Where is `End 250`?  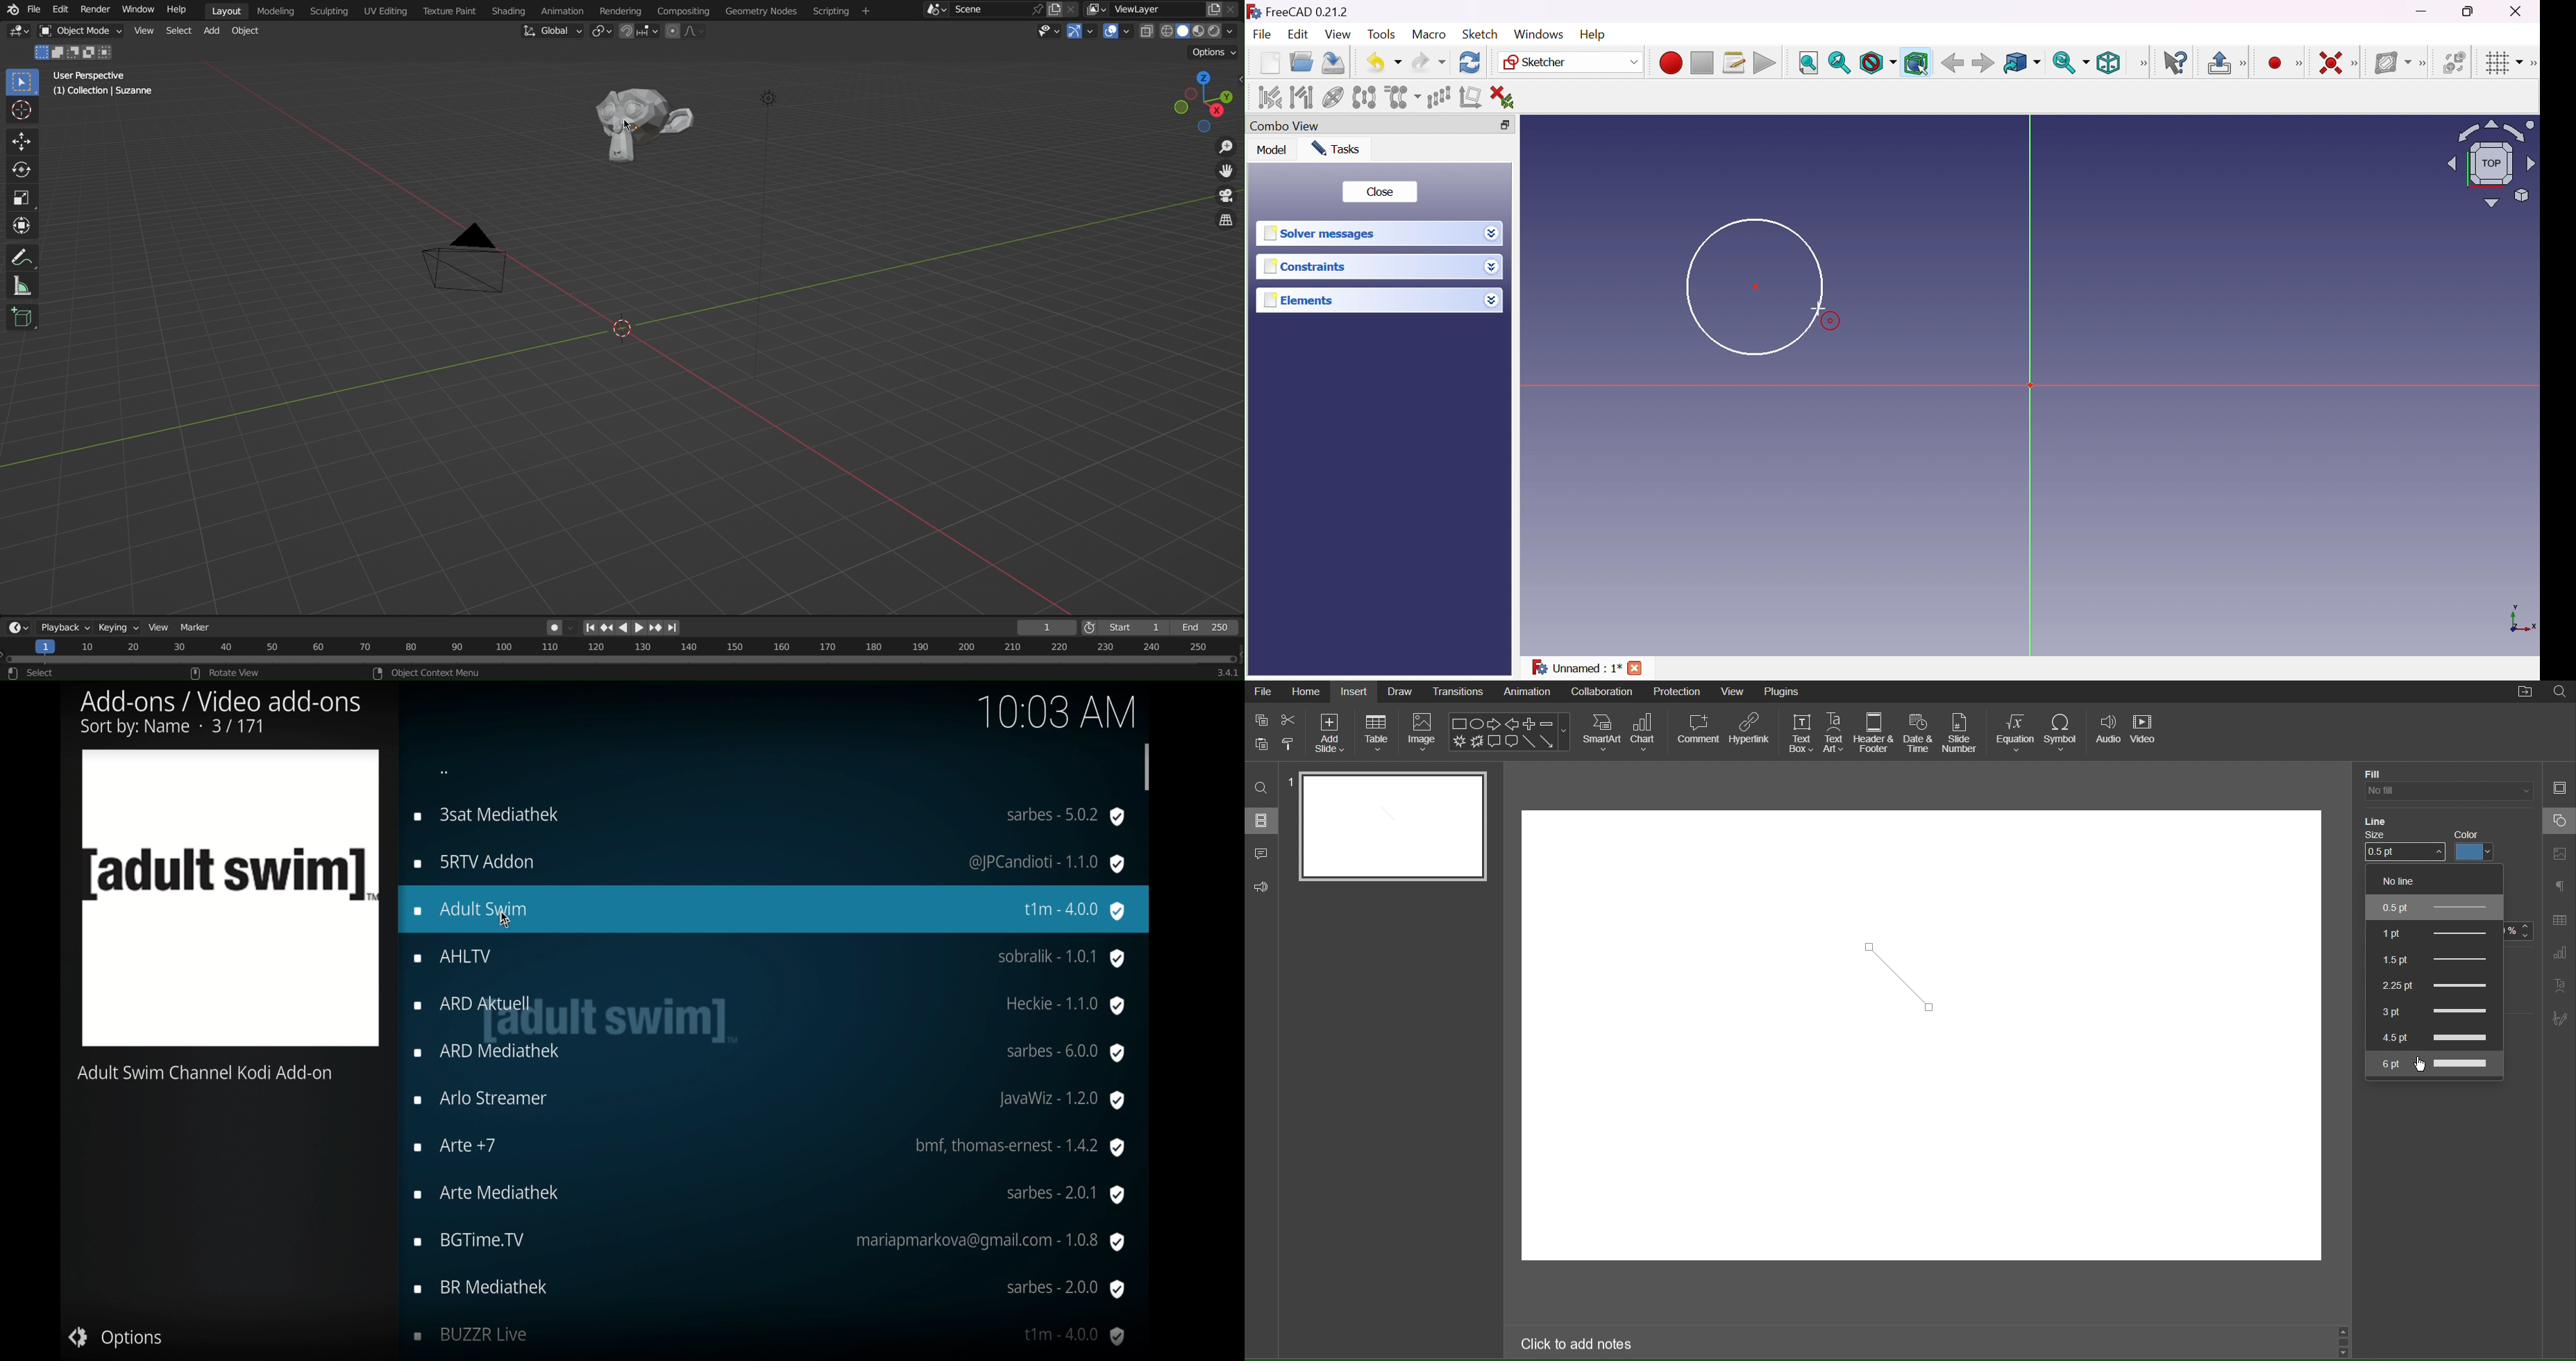 End 250 is located at coordinates (1205, 628).